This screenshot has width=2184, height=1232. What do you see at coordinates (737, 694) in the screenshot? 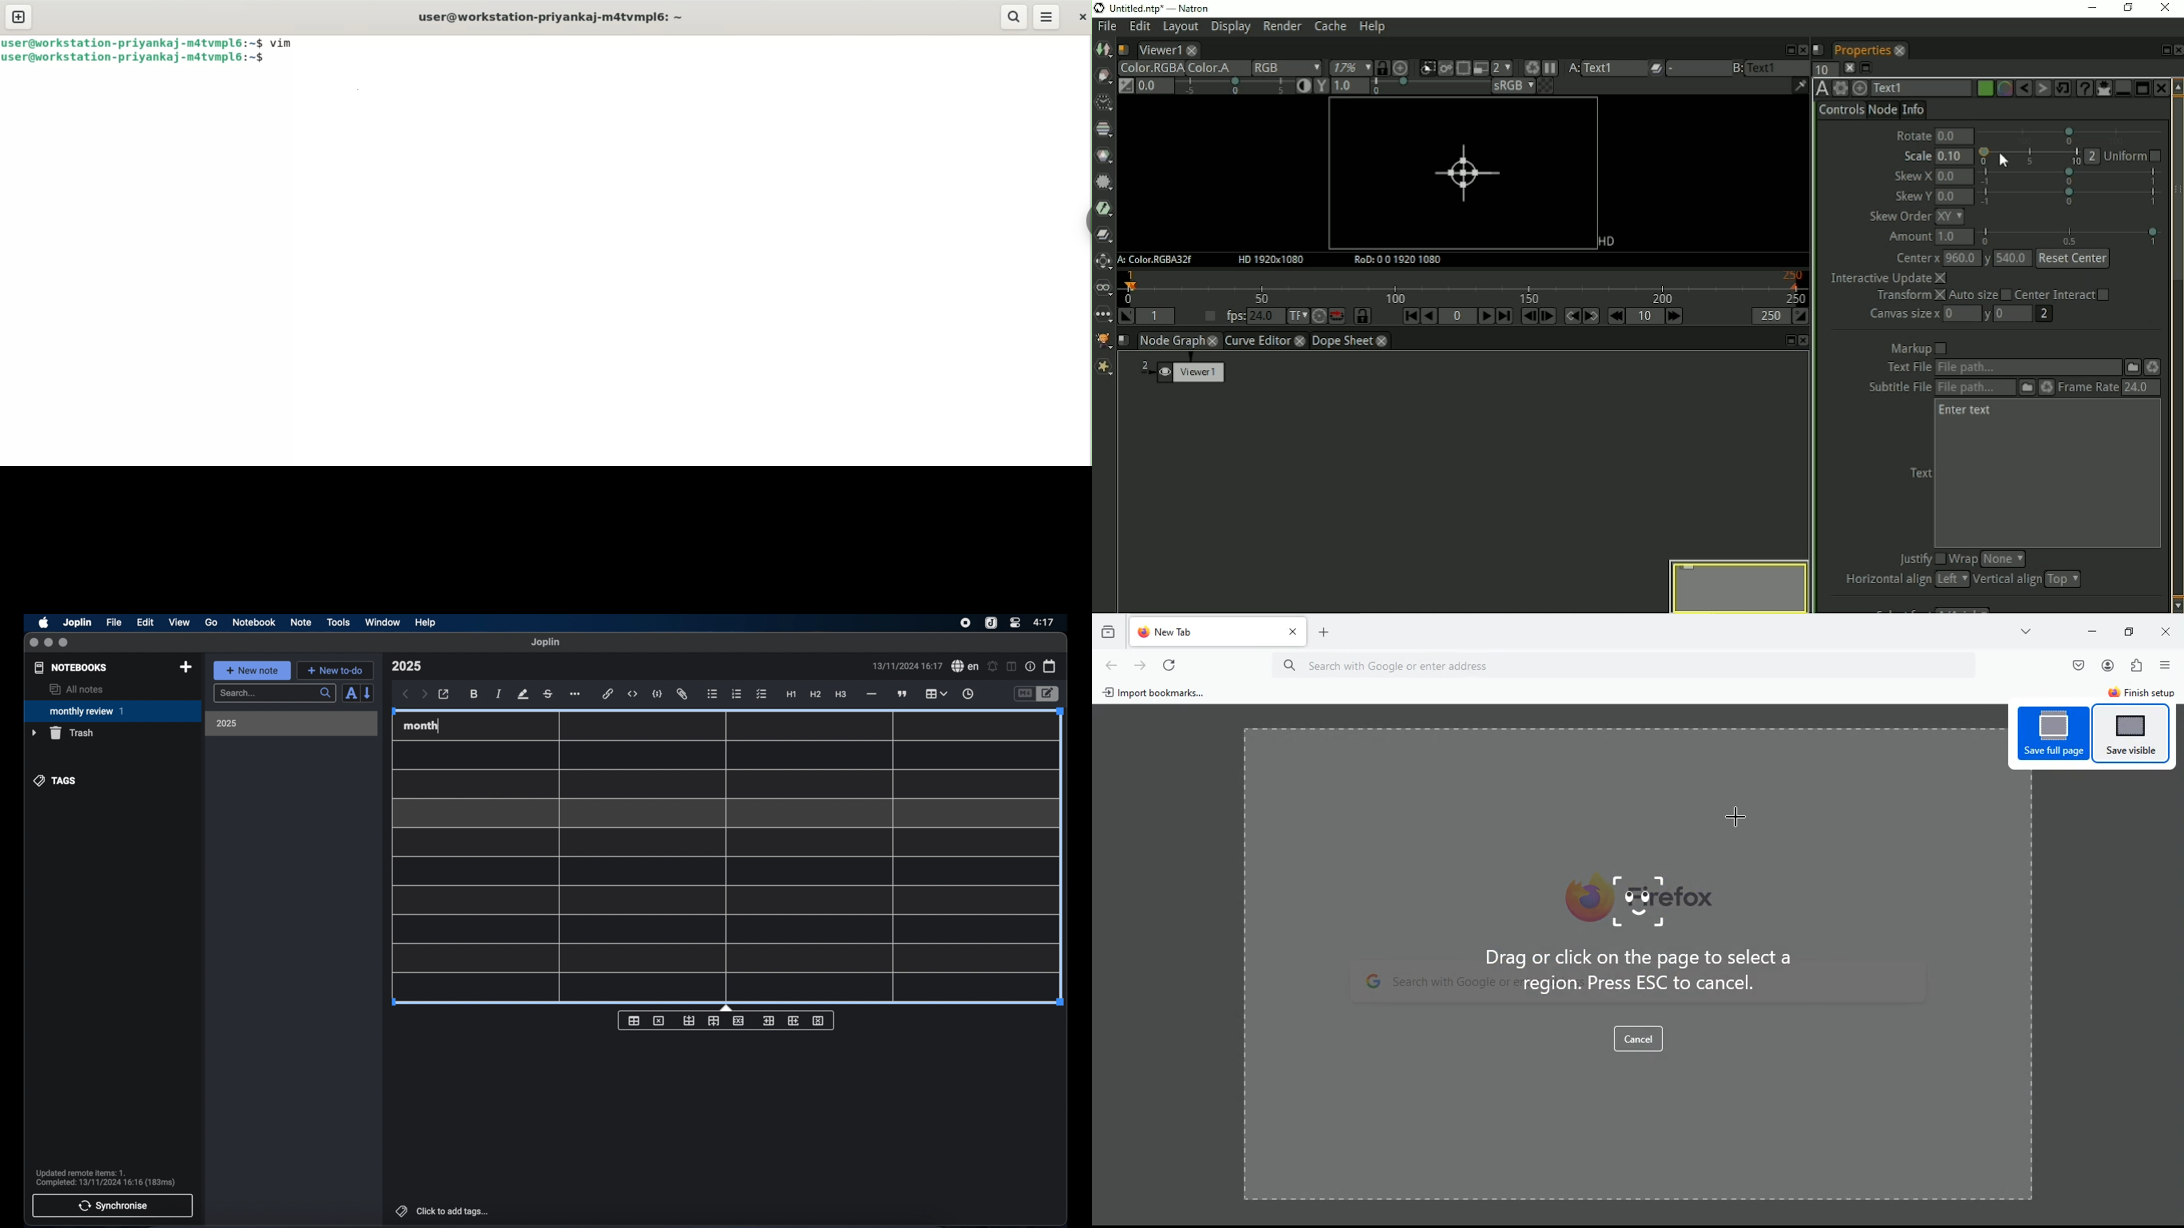
I see `numbered list` at bounding box center [737, 694].